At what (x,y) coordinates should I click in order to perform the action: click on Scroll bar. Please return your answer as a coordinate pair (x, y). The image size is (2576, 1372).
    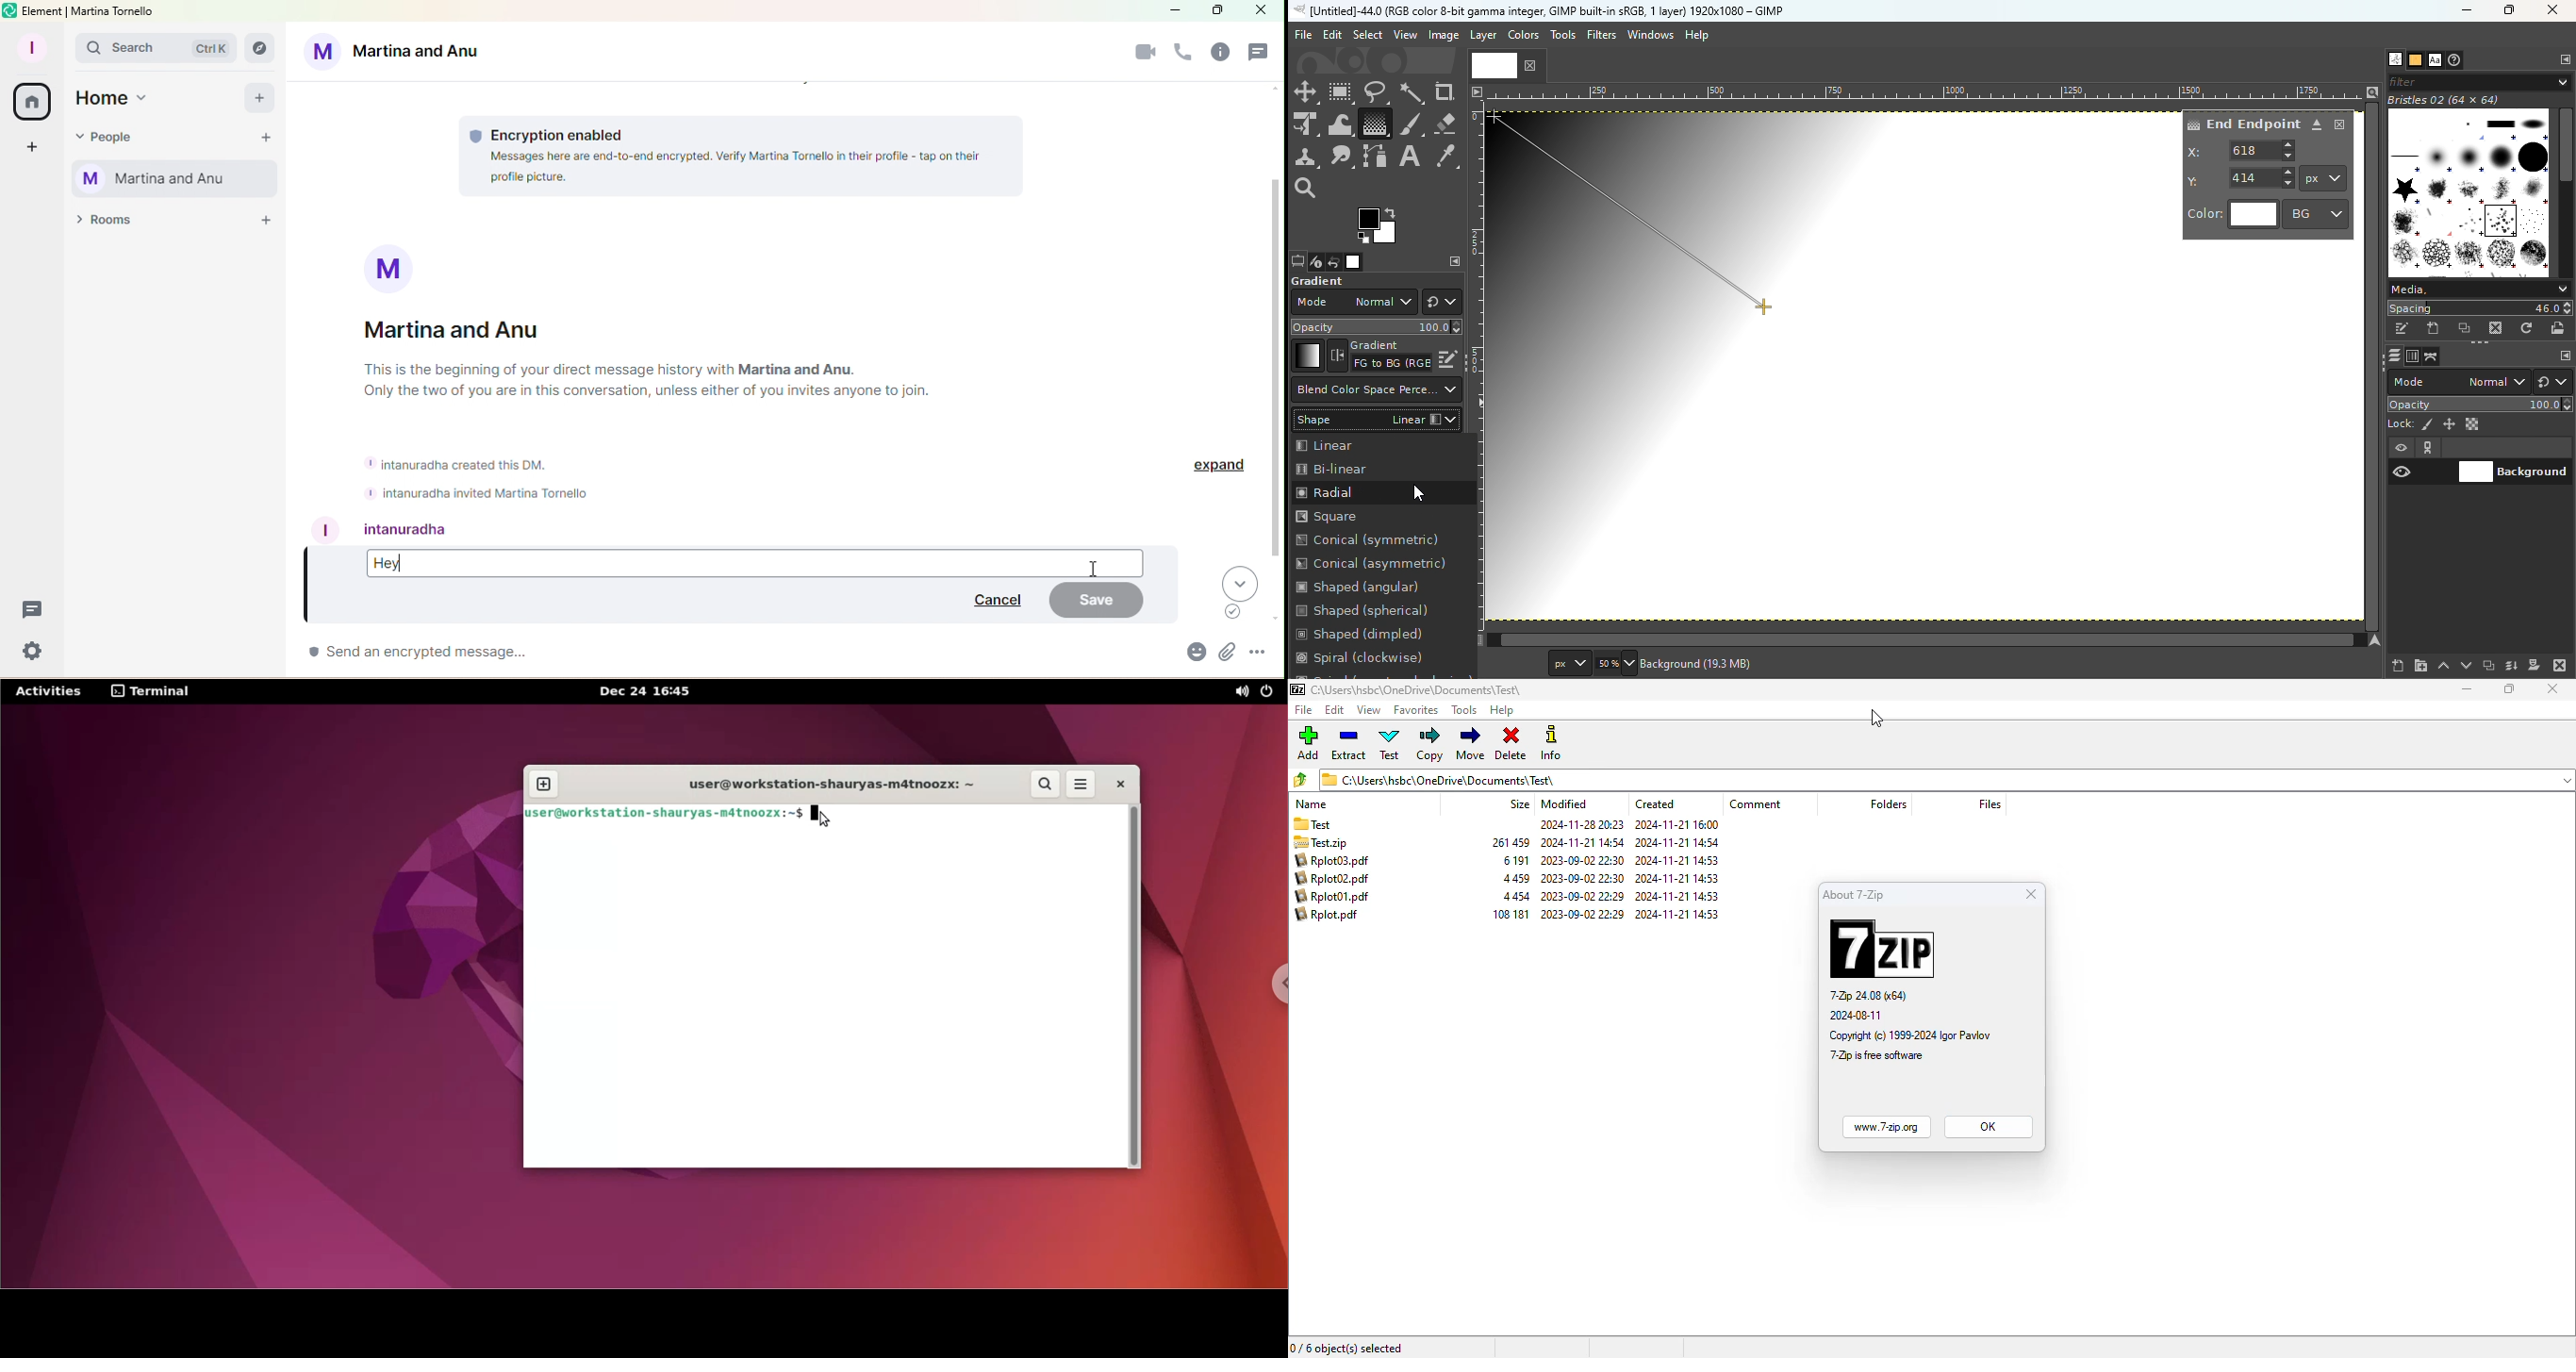
    Looking at the image, I should click on (1277, 371).